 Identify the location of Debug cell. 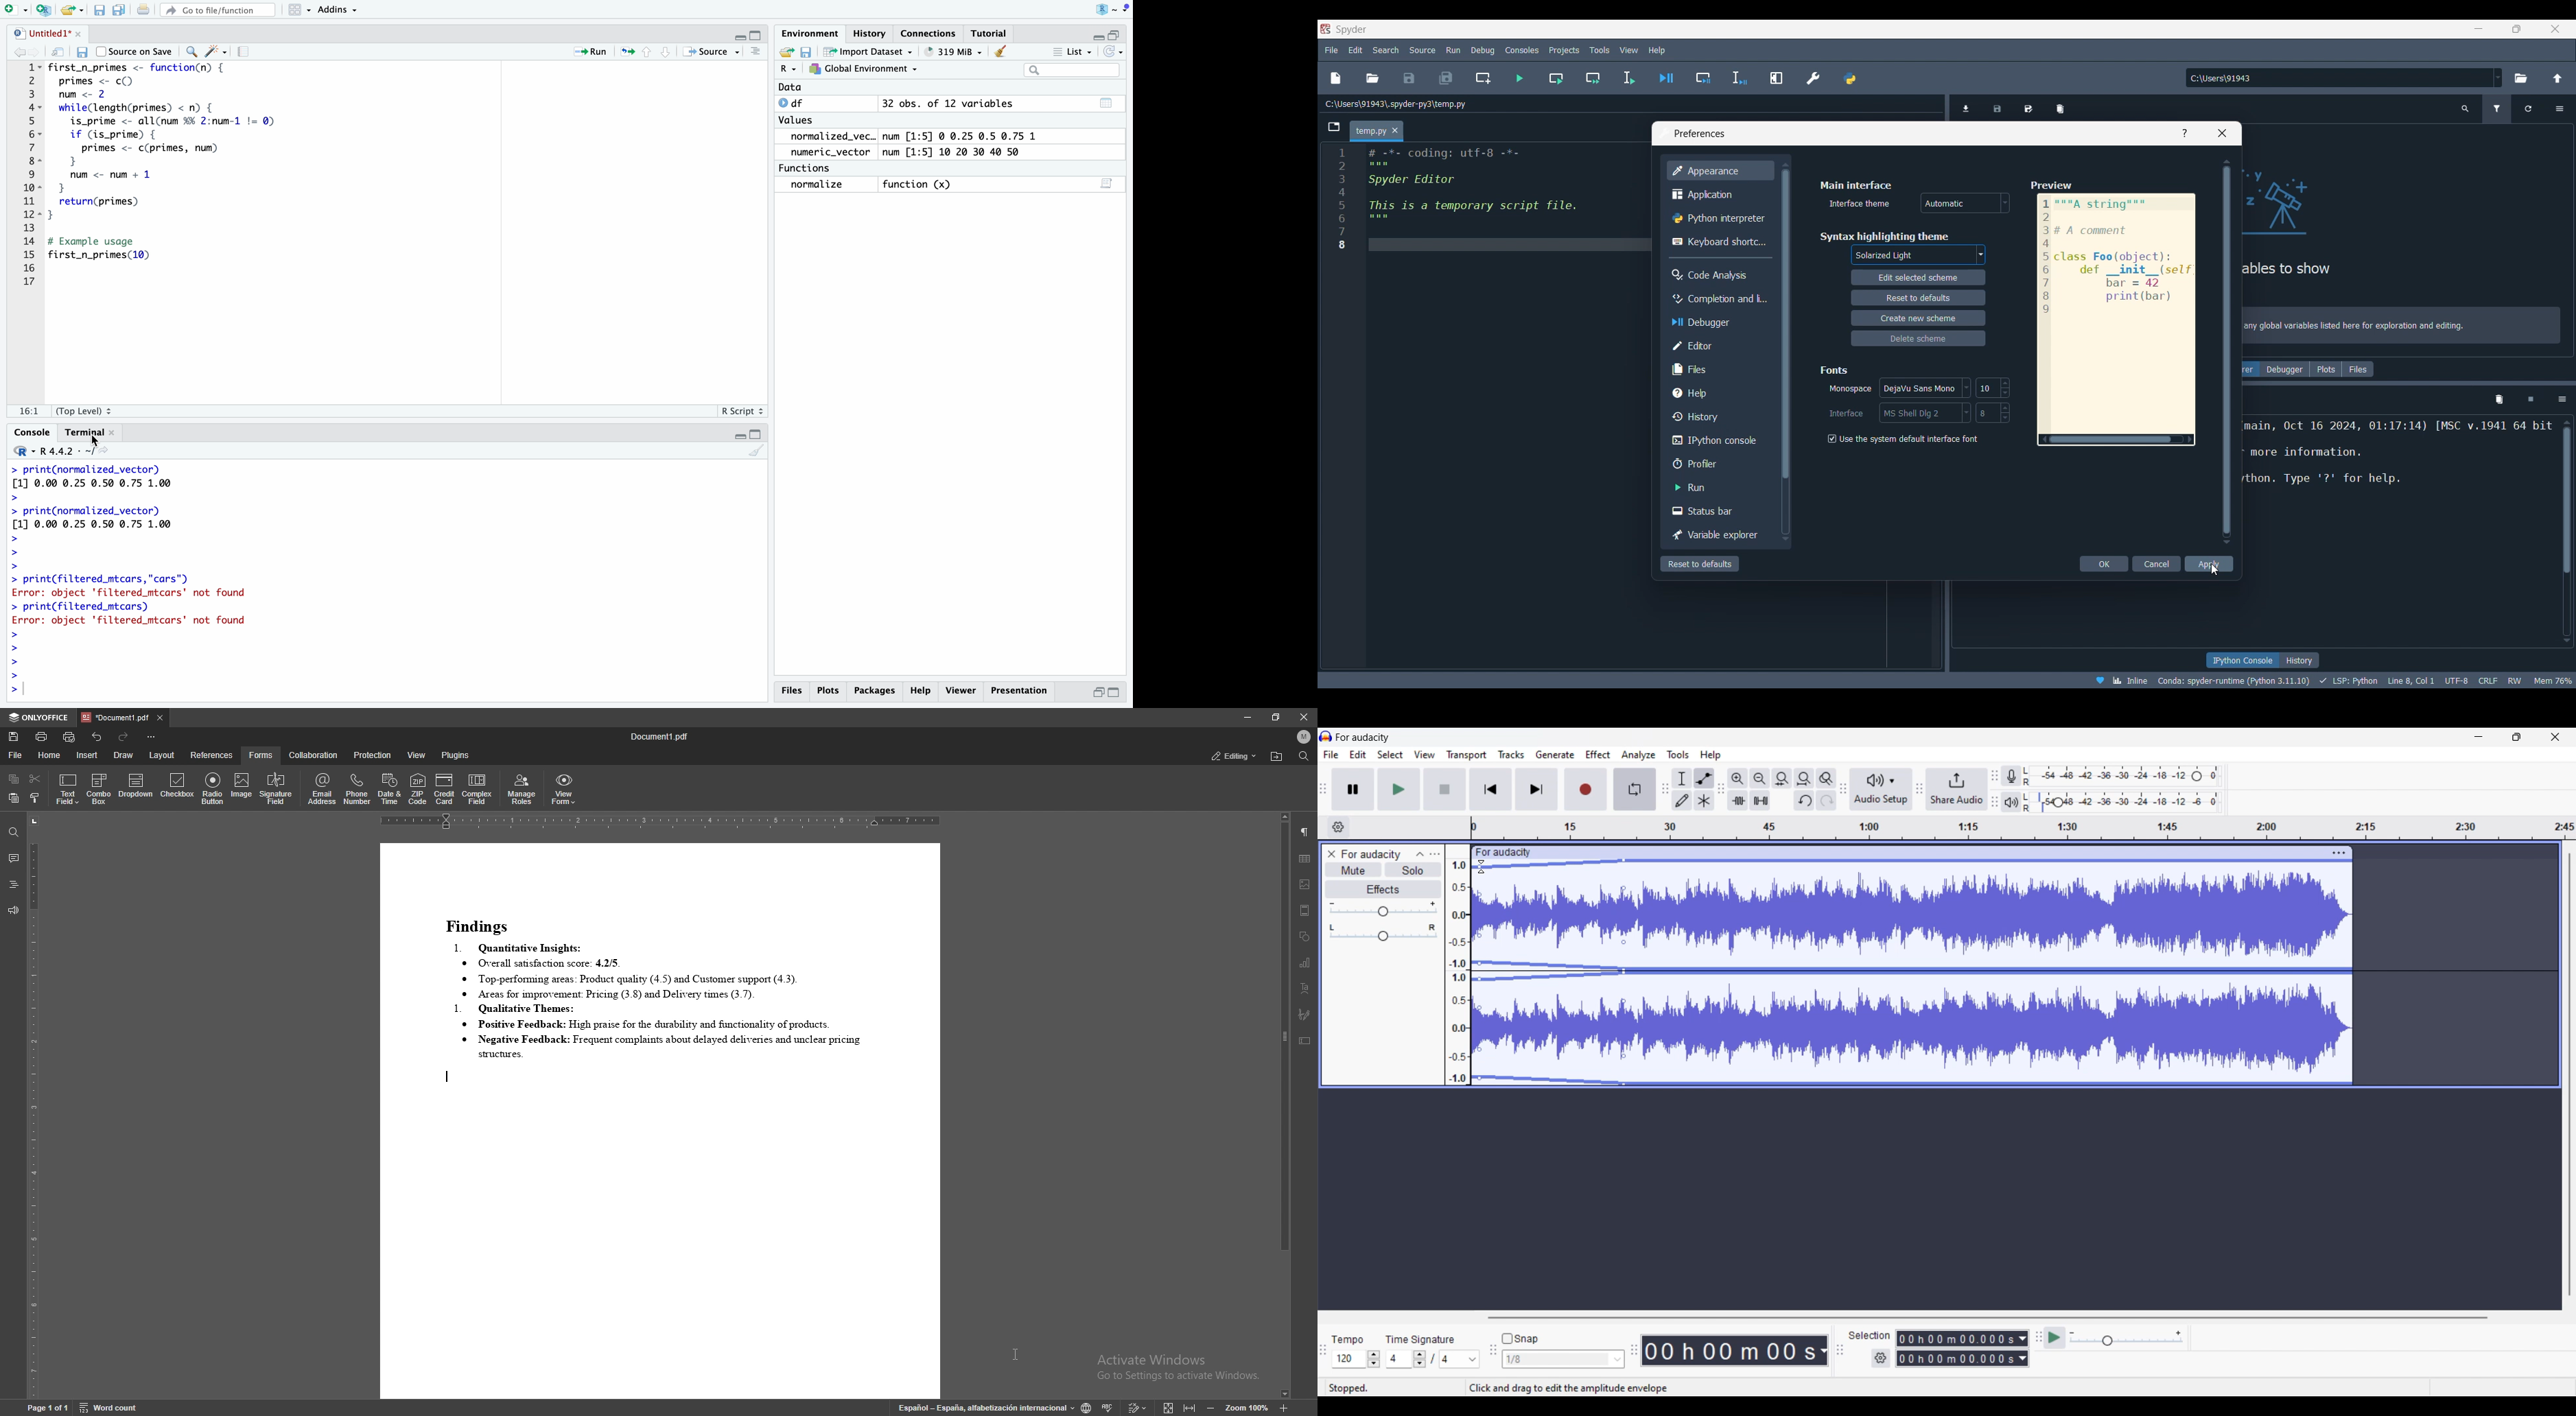
(1703, 78).